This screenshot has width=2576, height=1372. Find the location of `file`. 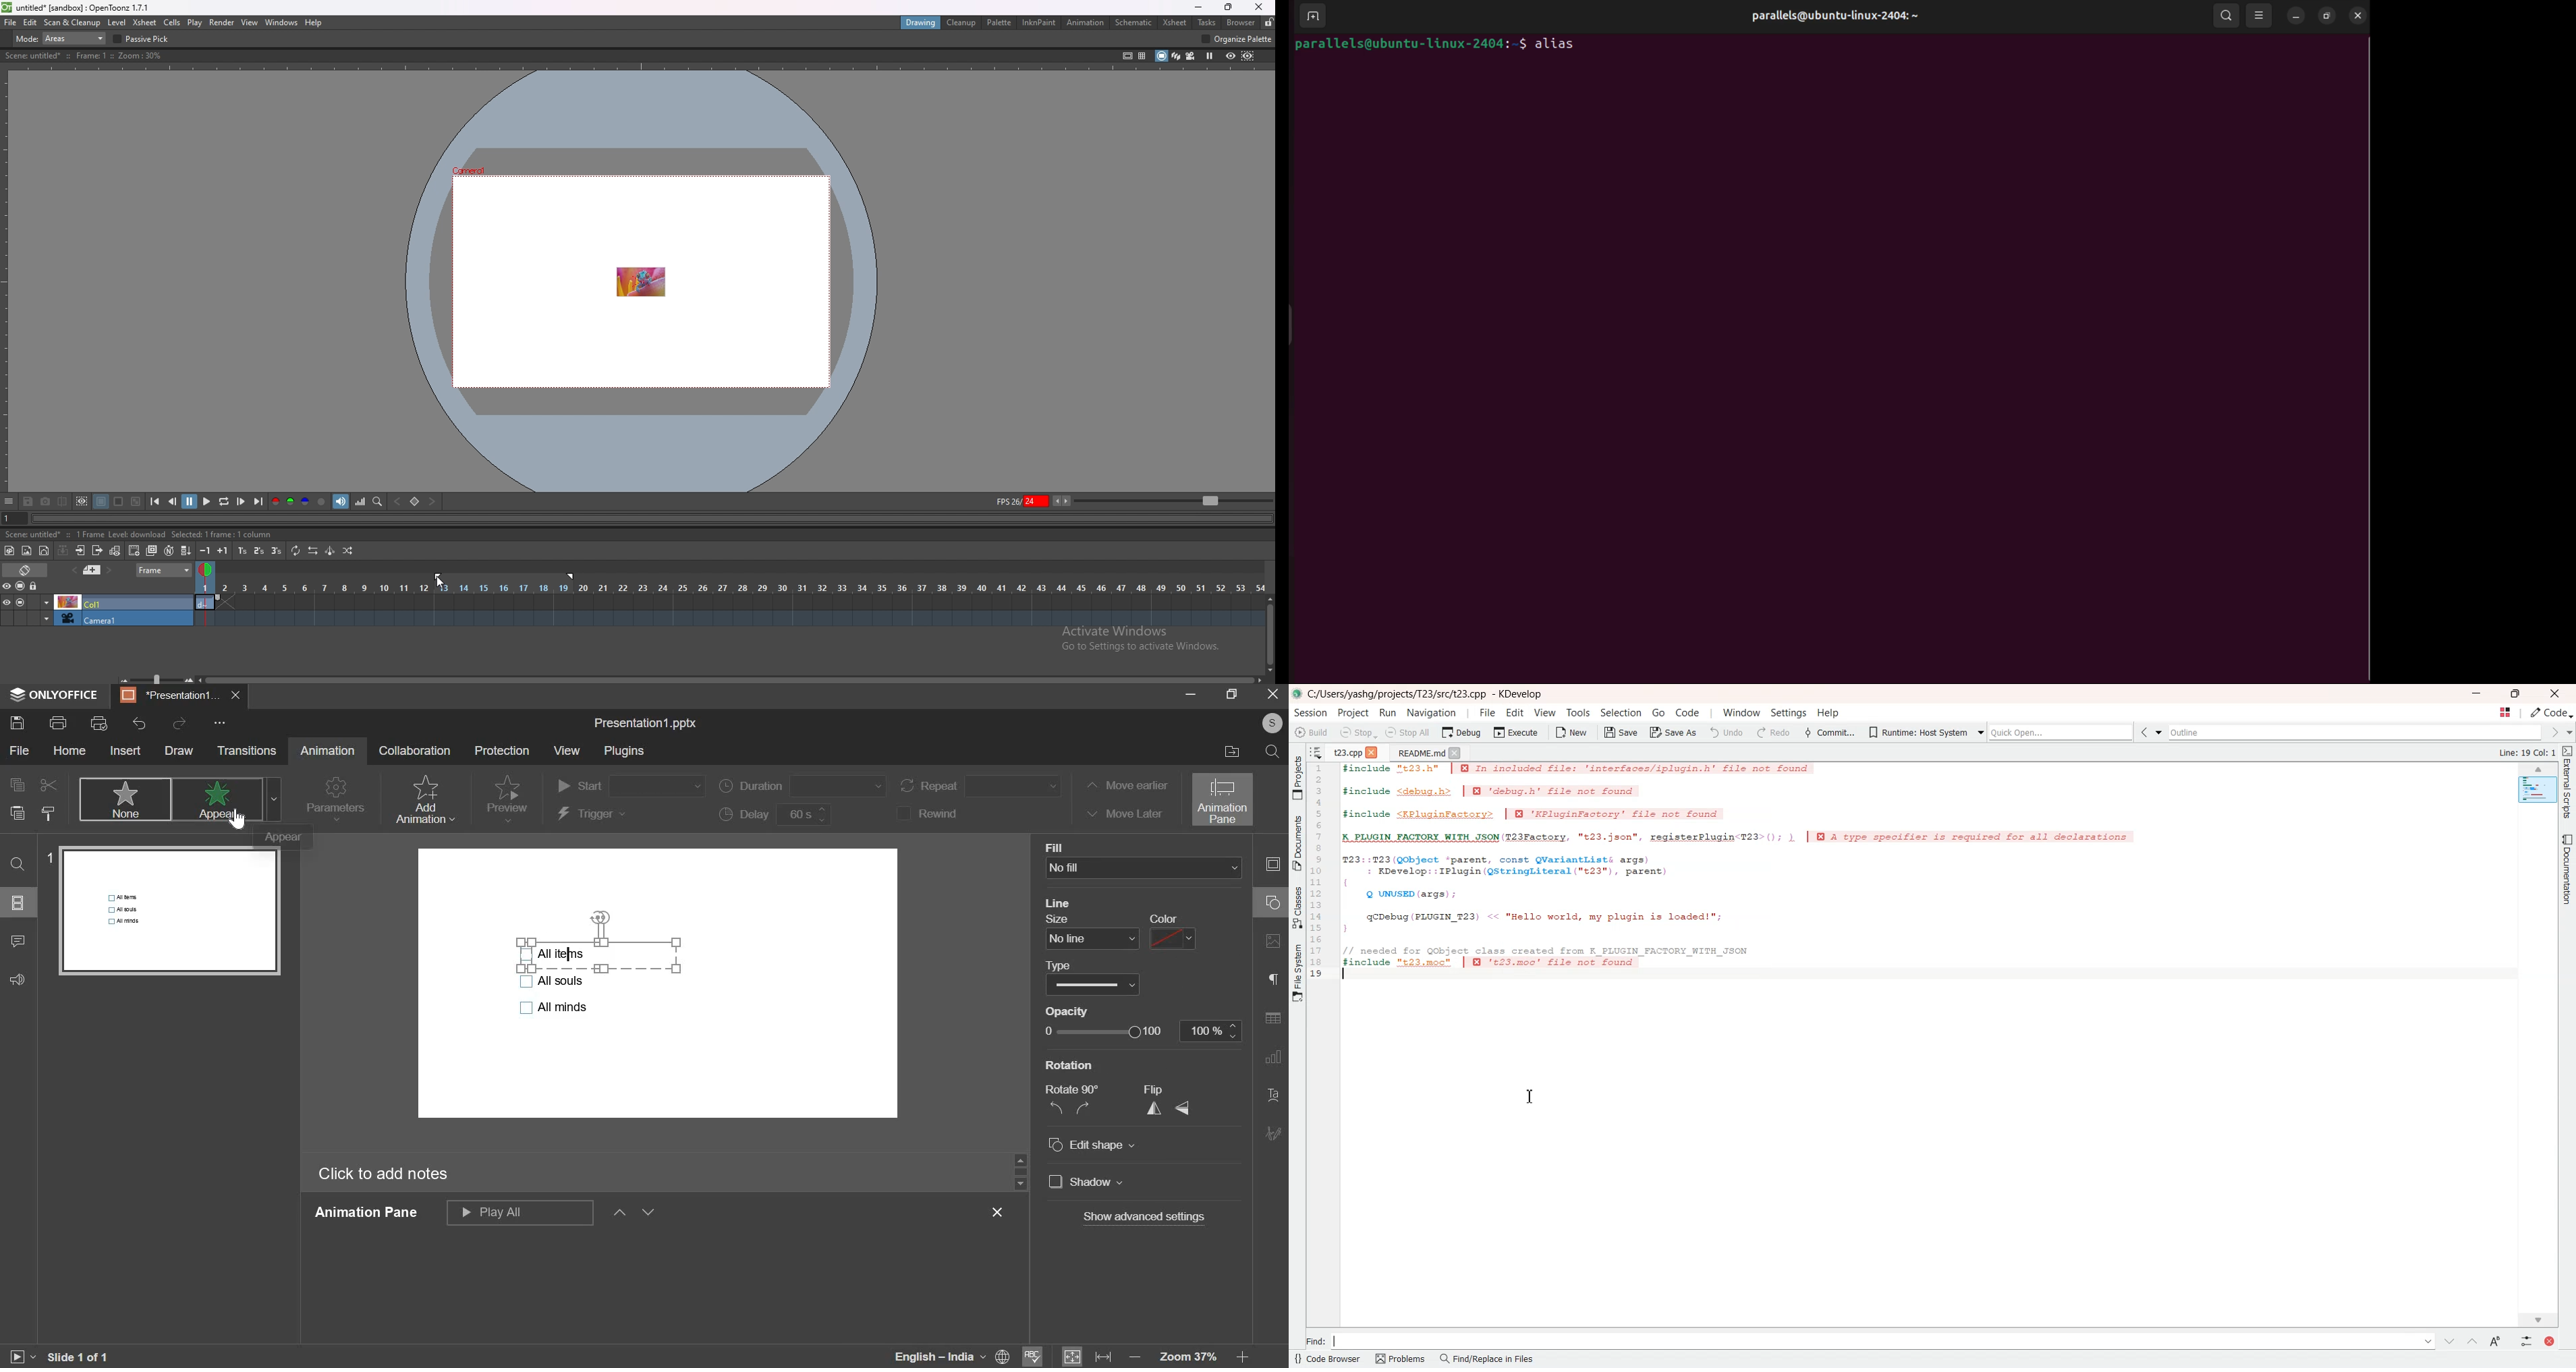

file is located at coordinates (20, 750).